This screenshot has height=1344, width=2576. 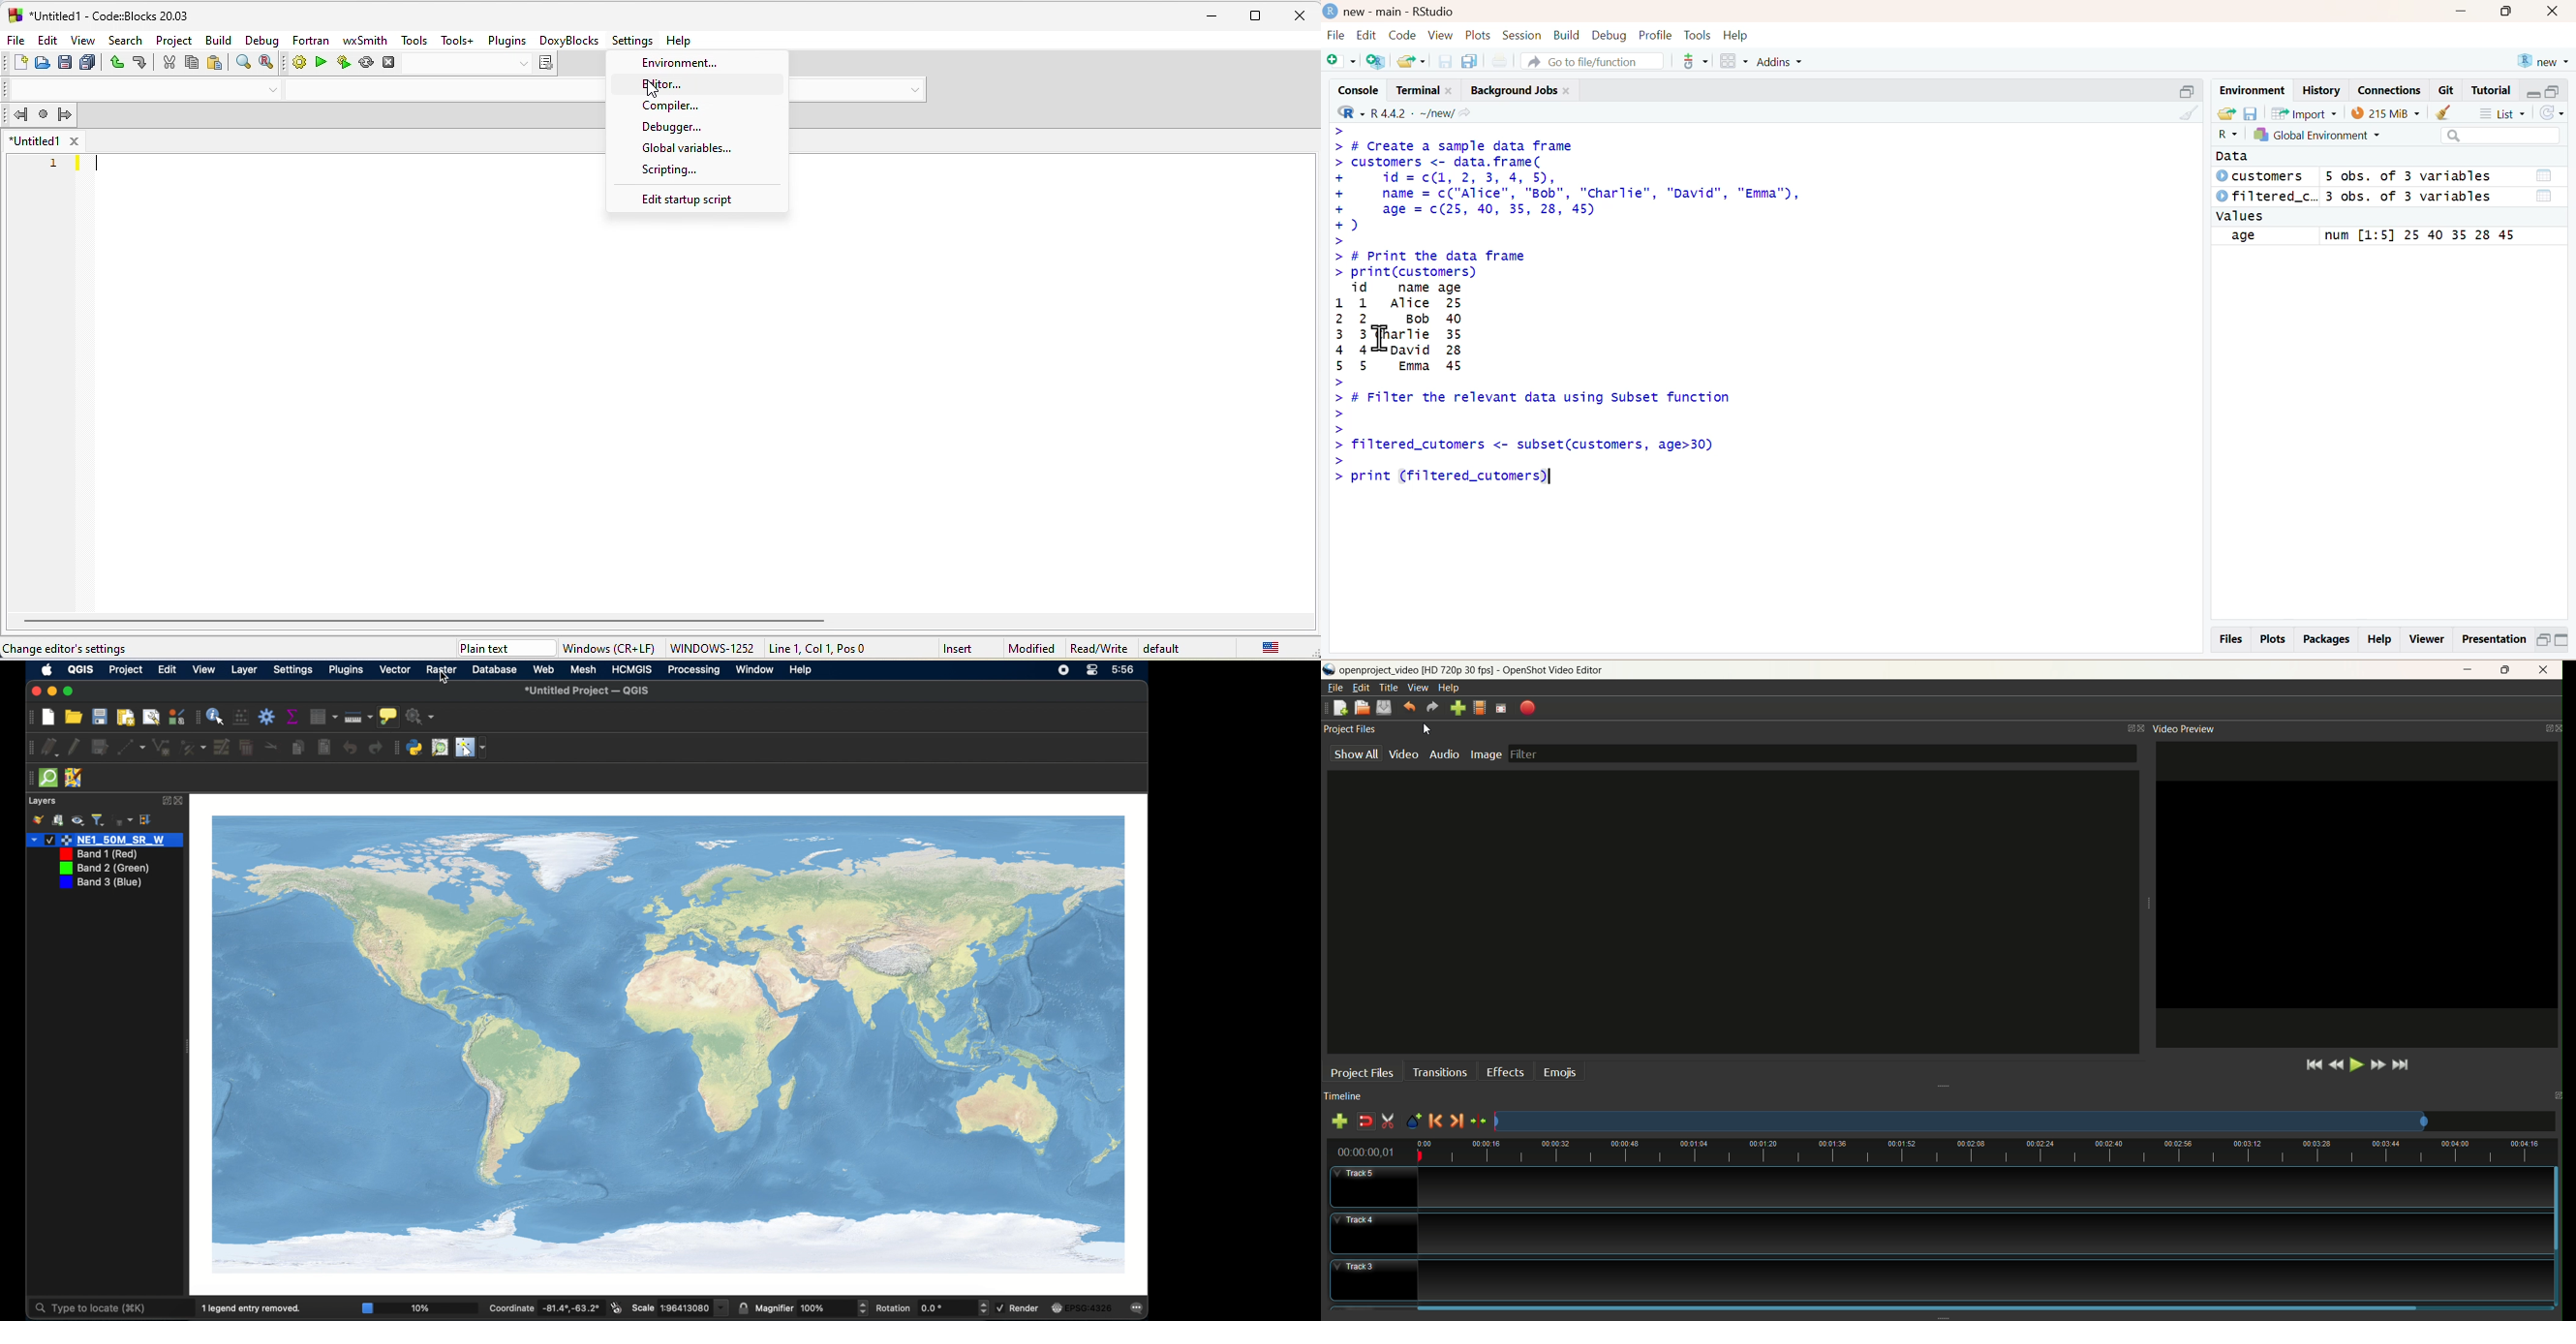 I want to click on Help, so click(x=2382, y=640).